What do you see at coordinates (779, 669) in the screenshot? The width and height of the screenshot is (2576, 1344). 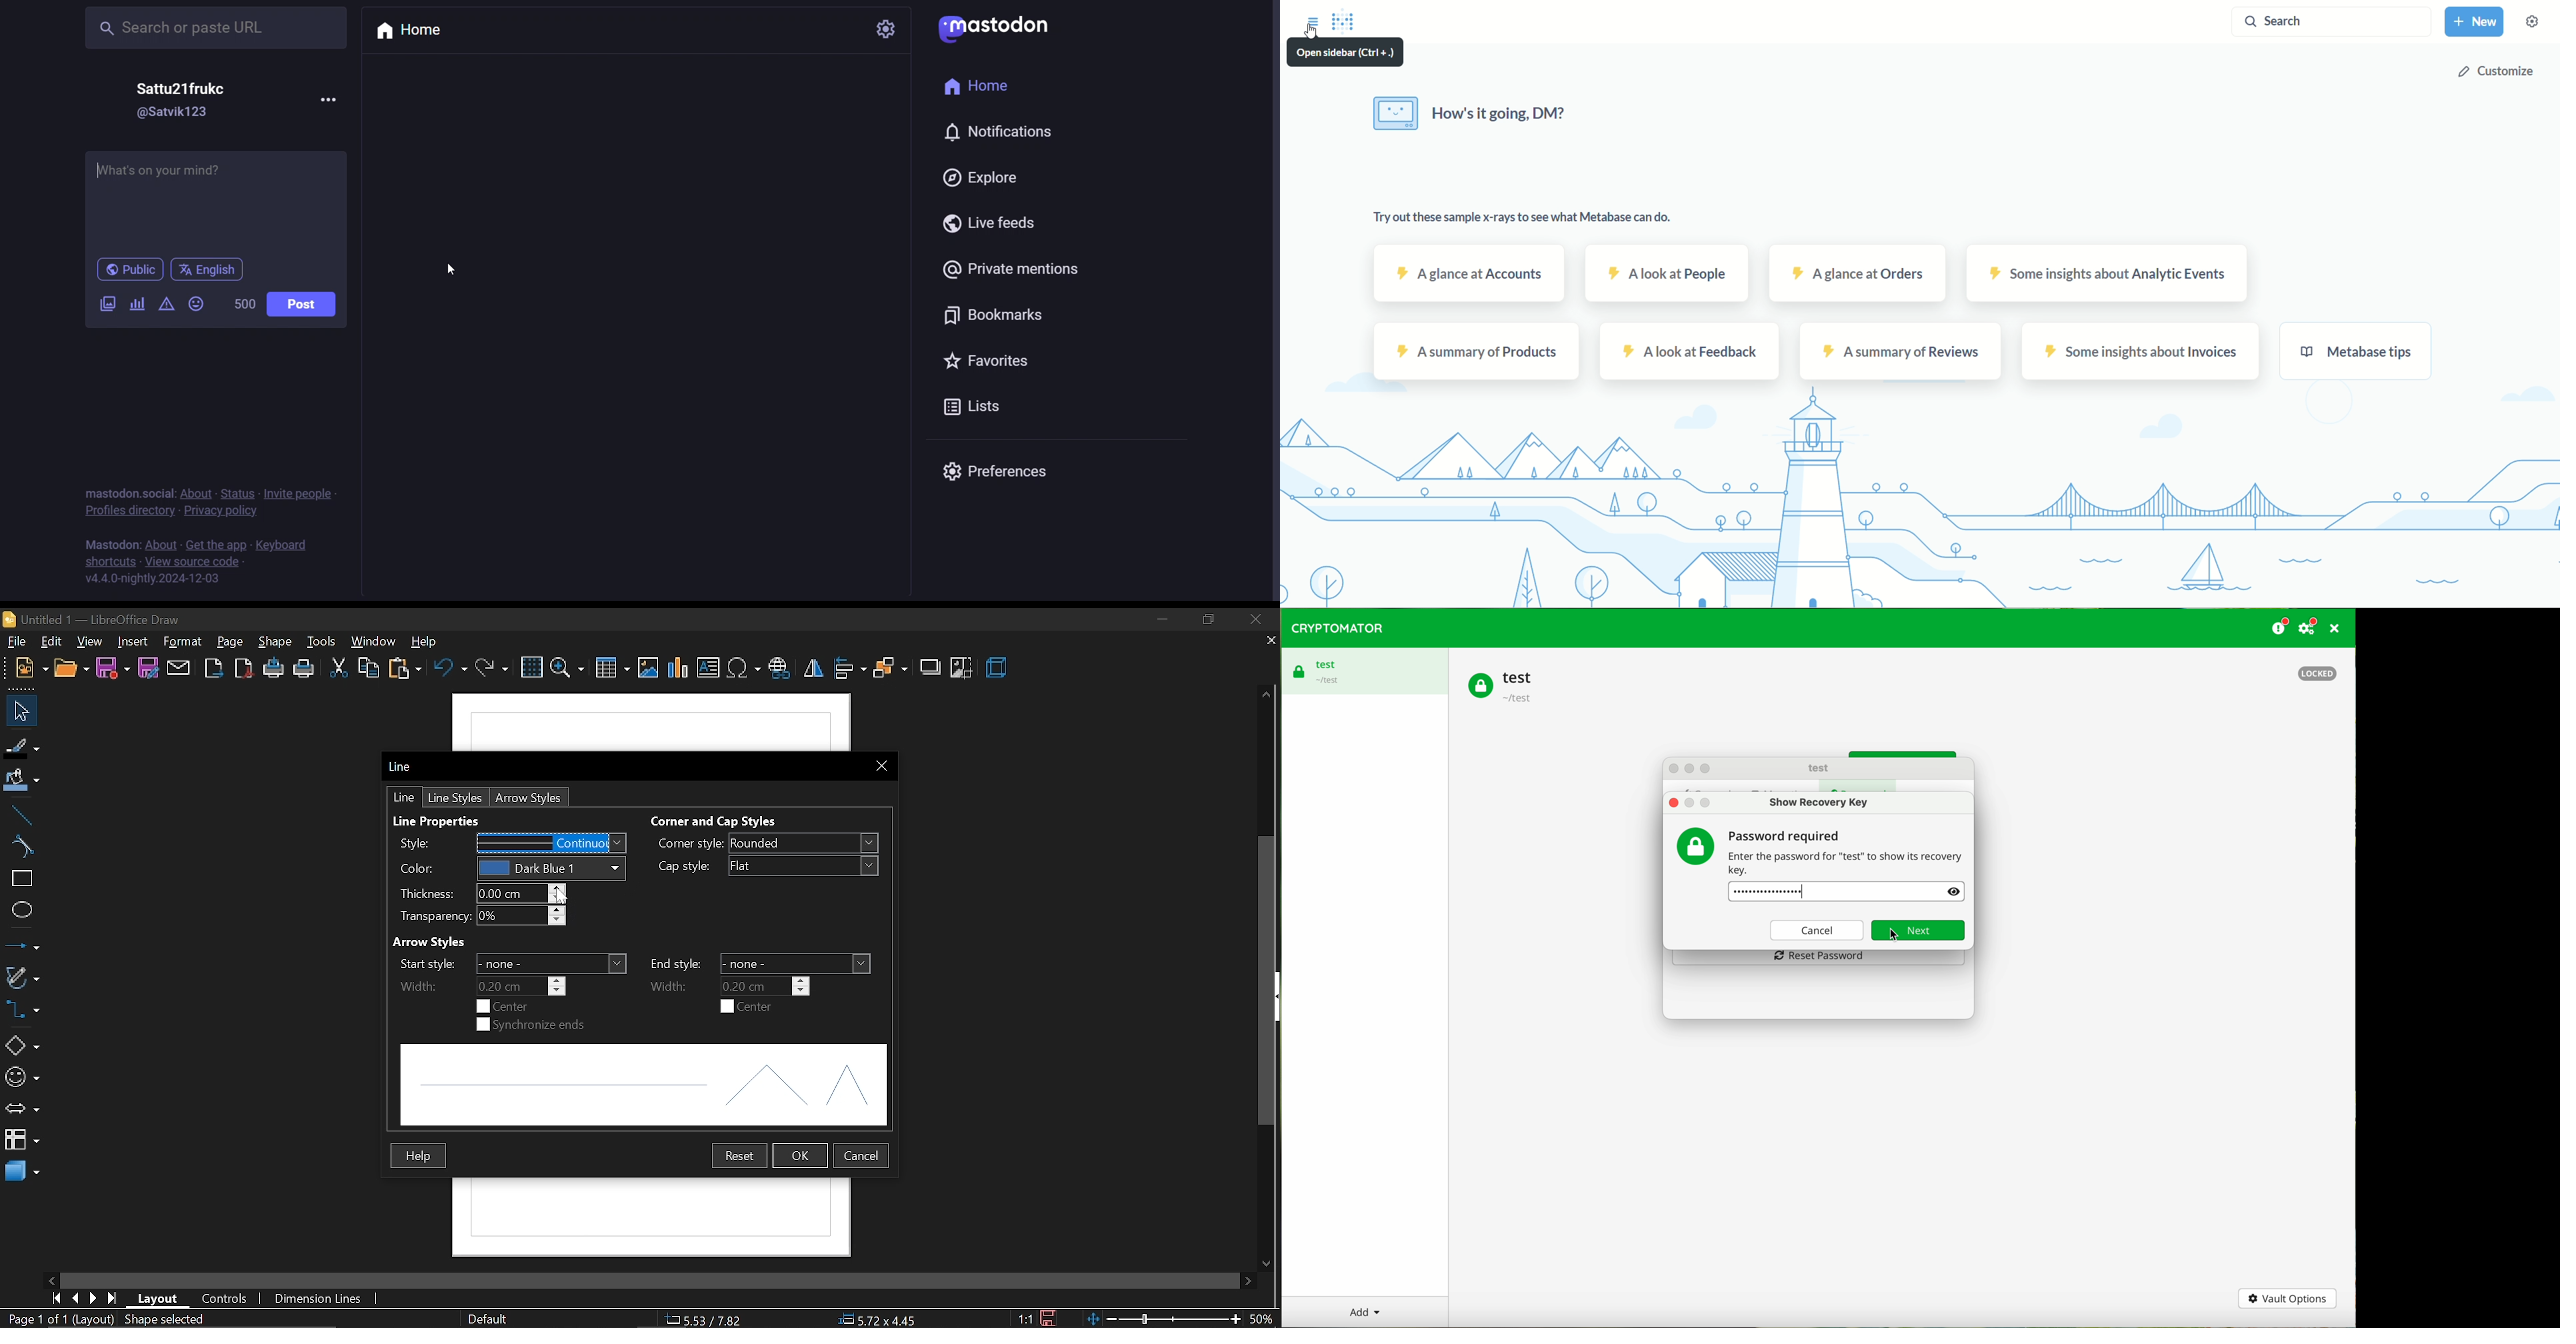 I see `insert hyperlink` at bounding box center [779, 669].